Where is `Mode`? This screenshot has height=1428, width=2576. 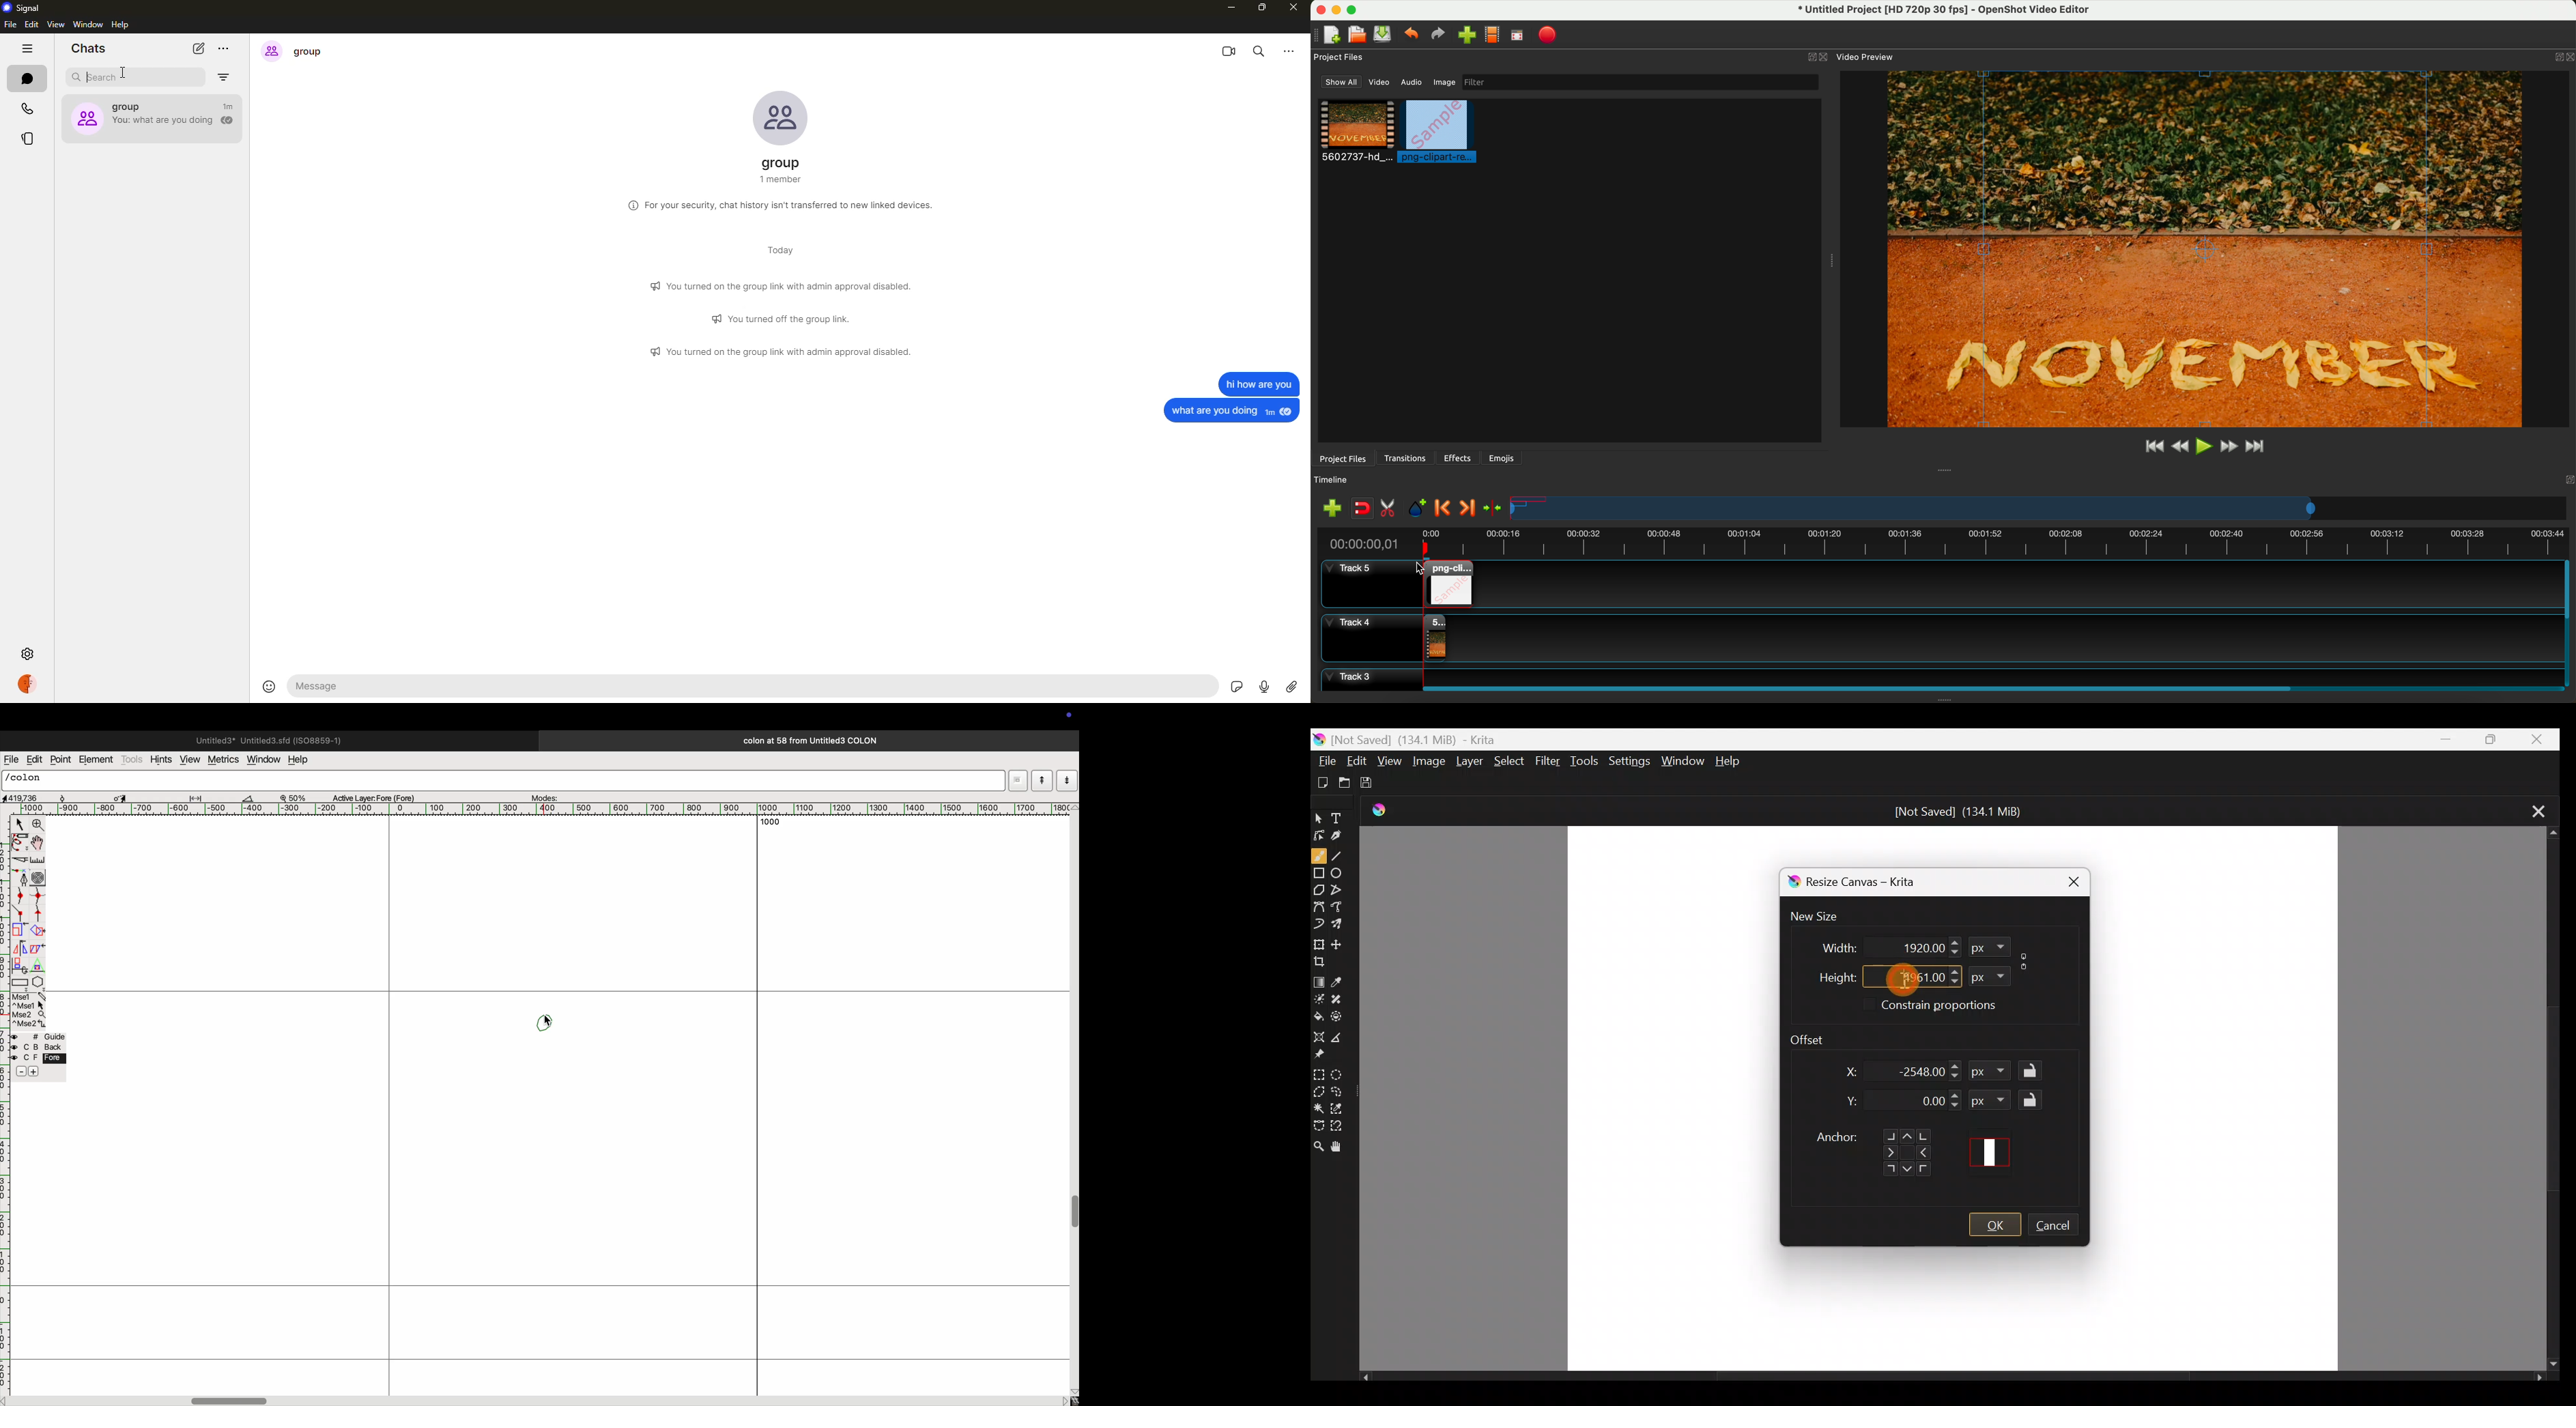 Mode is located at coordinates (1017, 778).